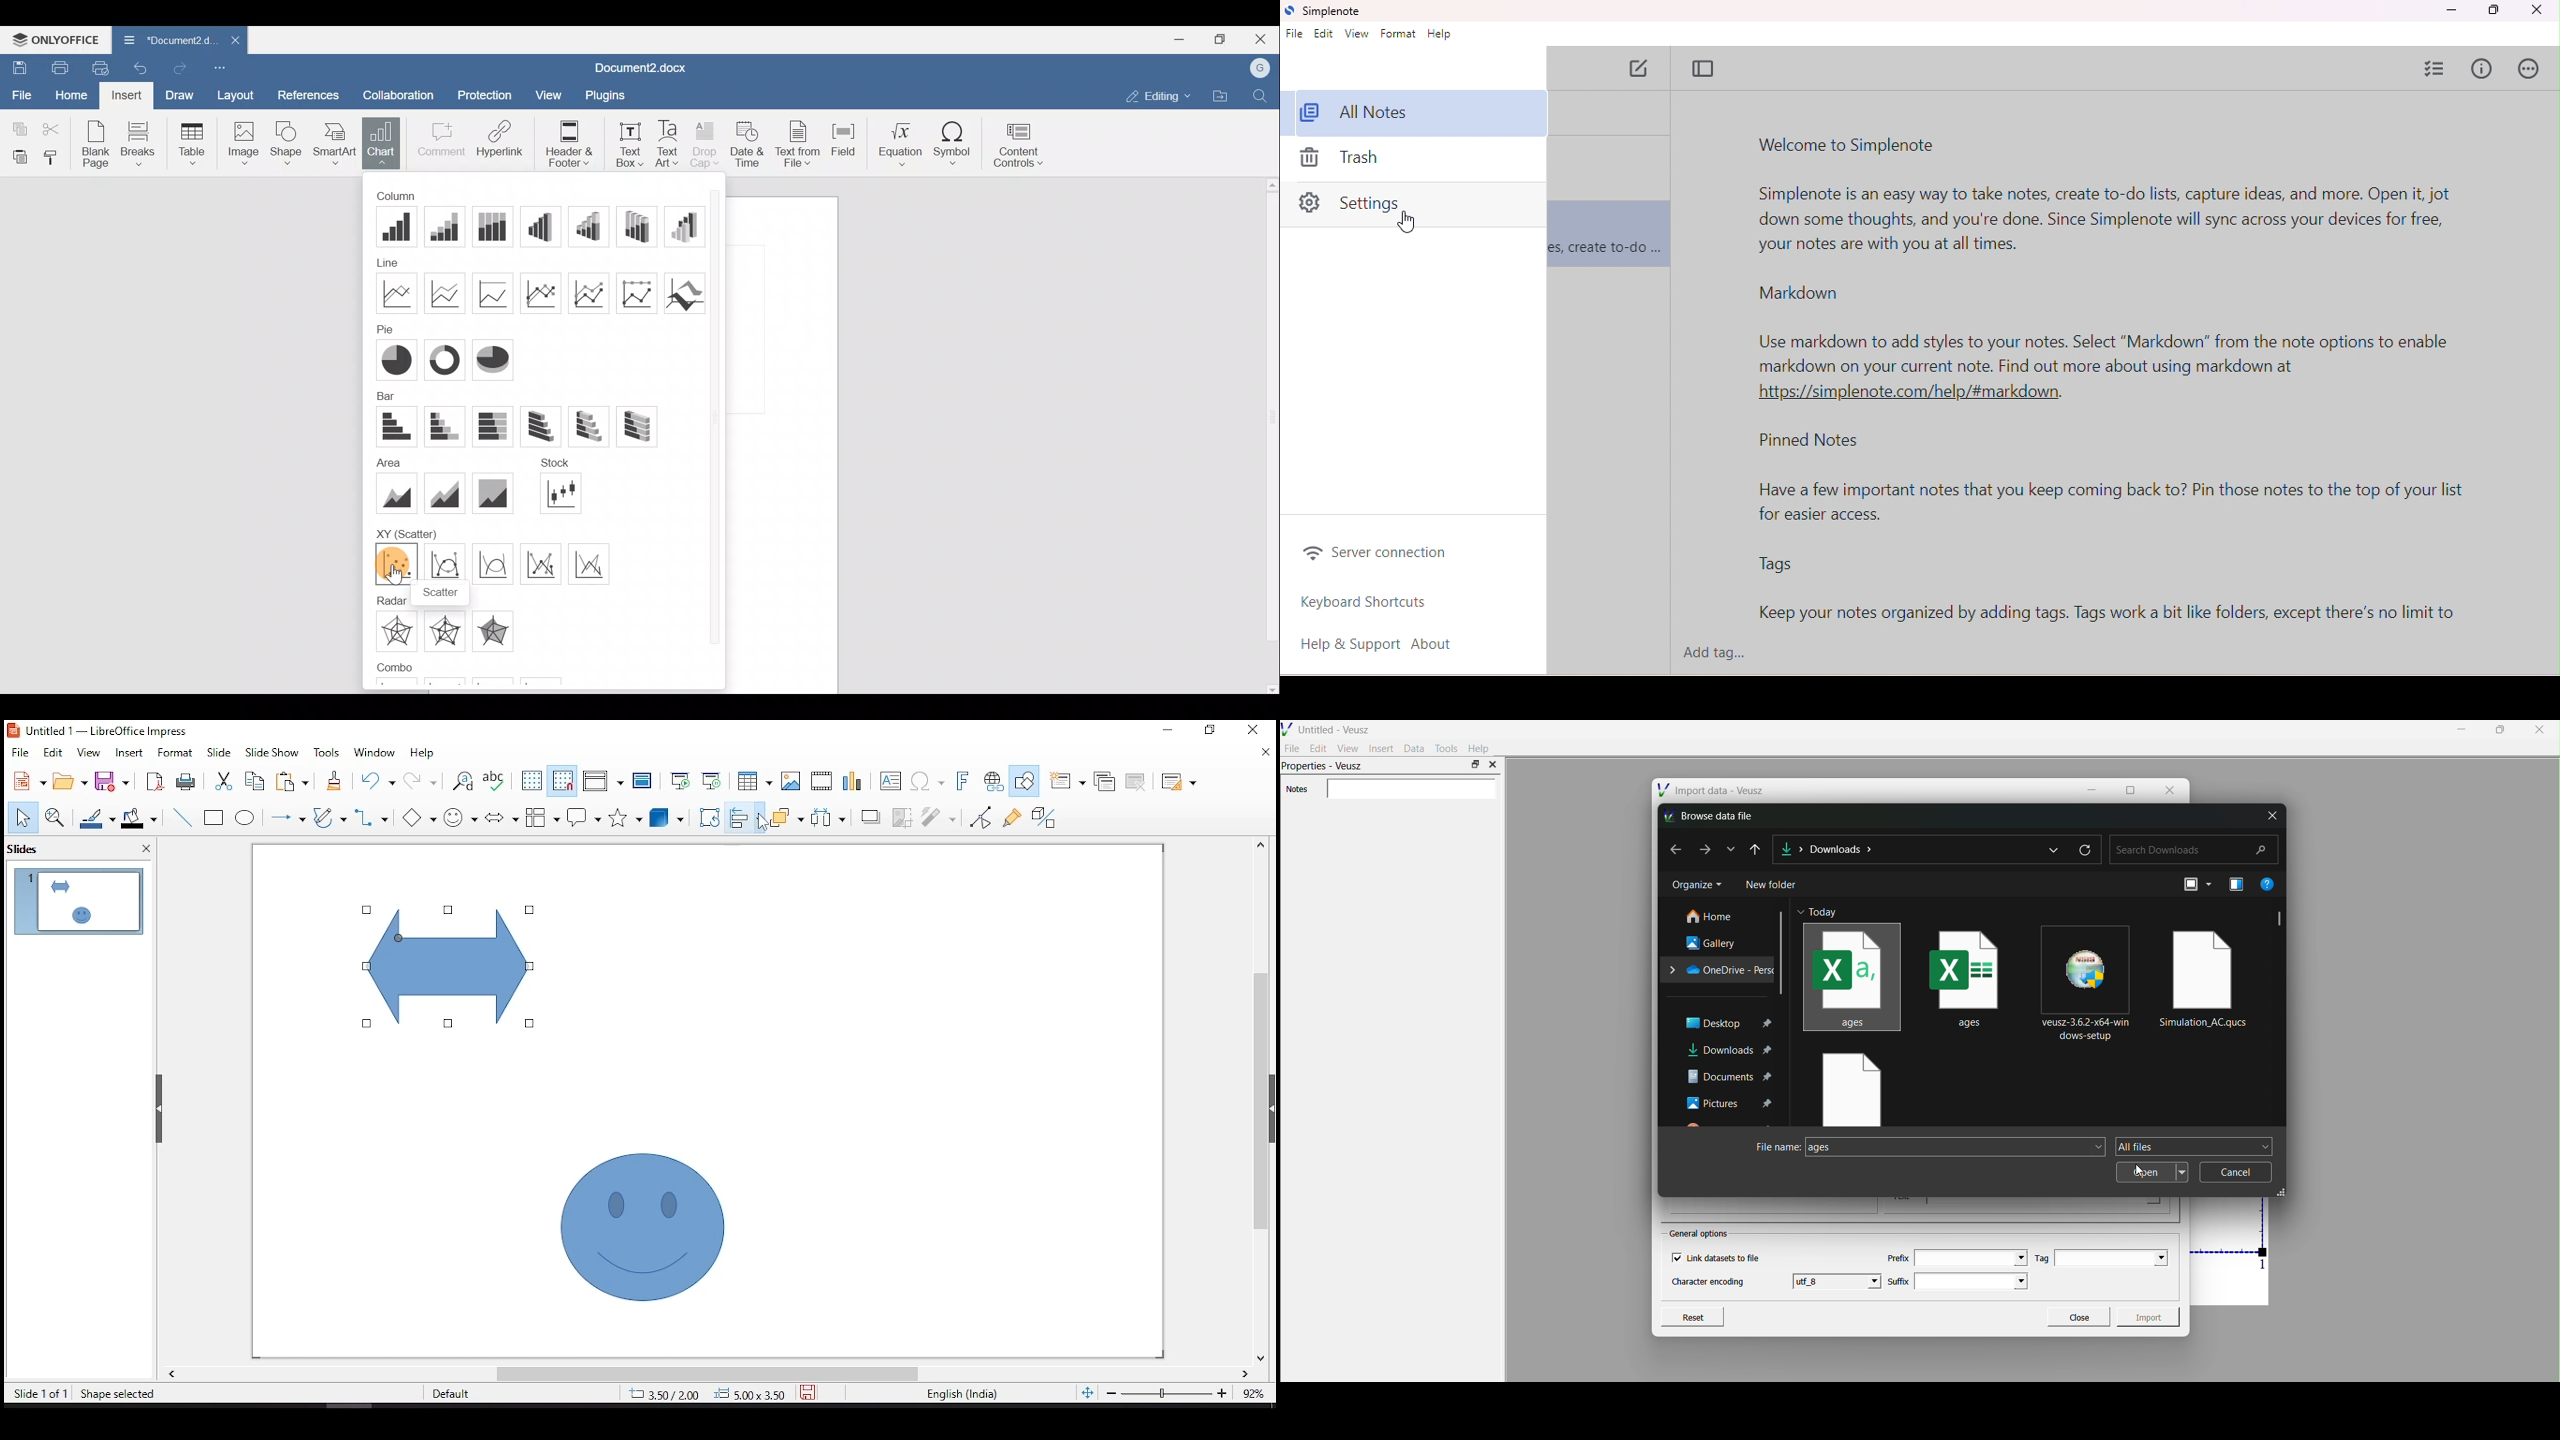 The image size is (2576, 1456). What do you see at coordinates (2121, 504) in the screenshot?
I see `text on pinned notes` at bounding box center [2121, 504].